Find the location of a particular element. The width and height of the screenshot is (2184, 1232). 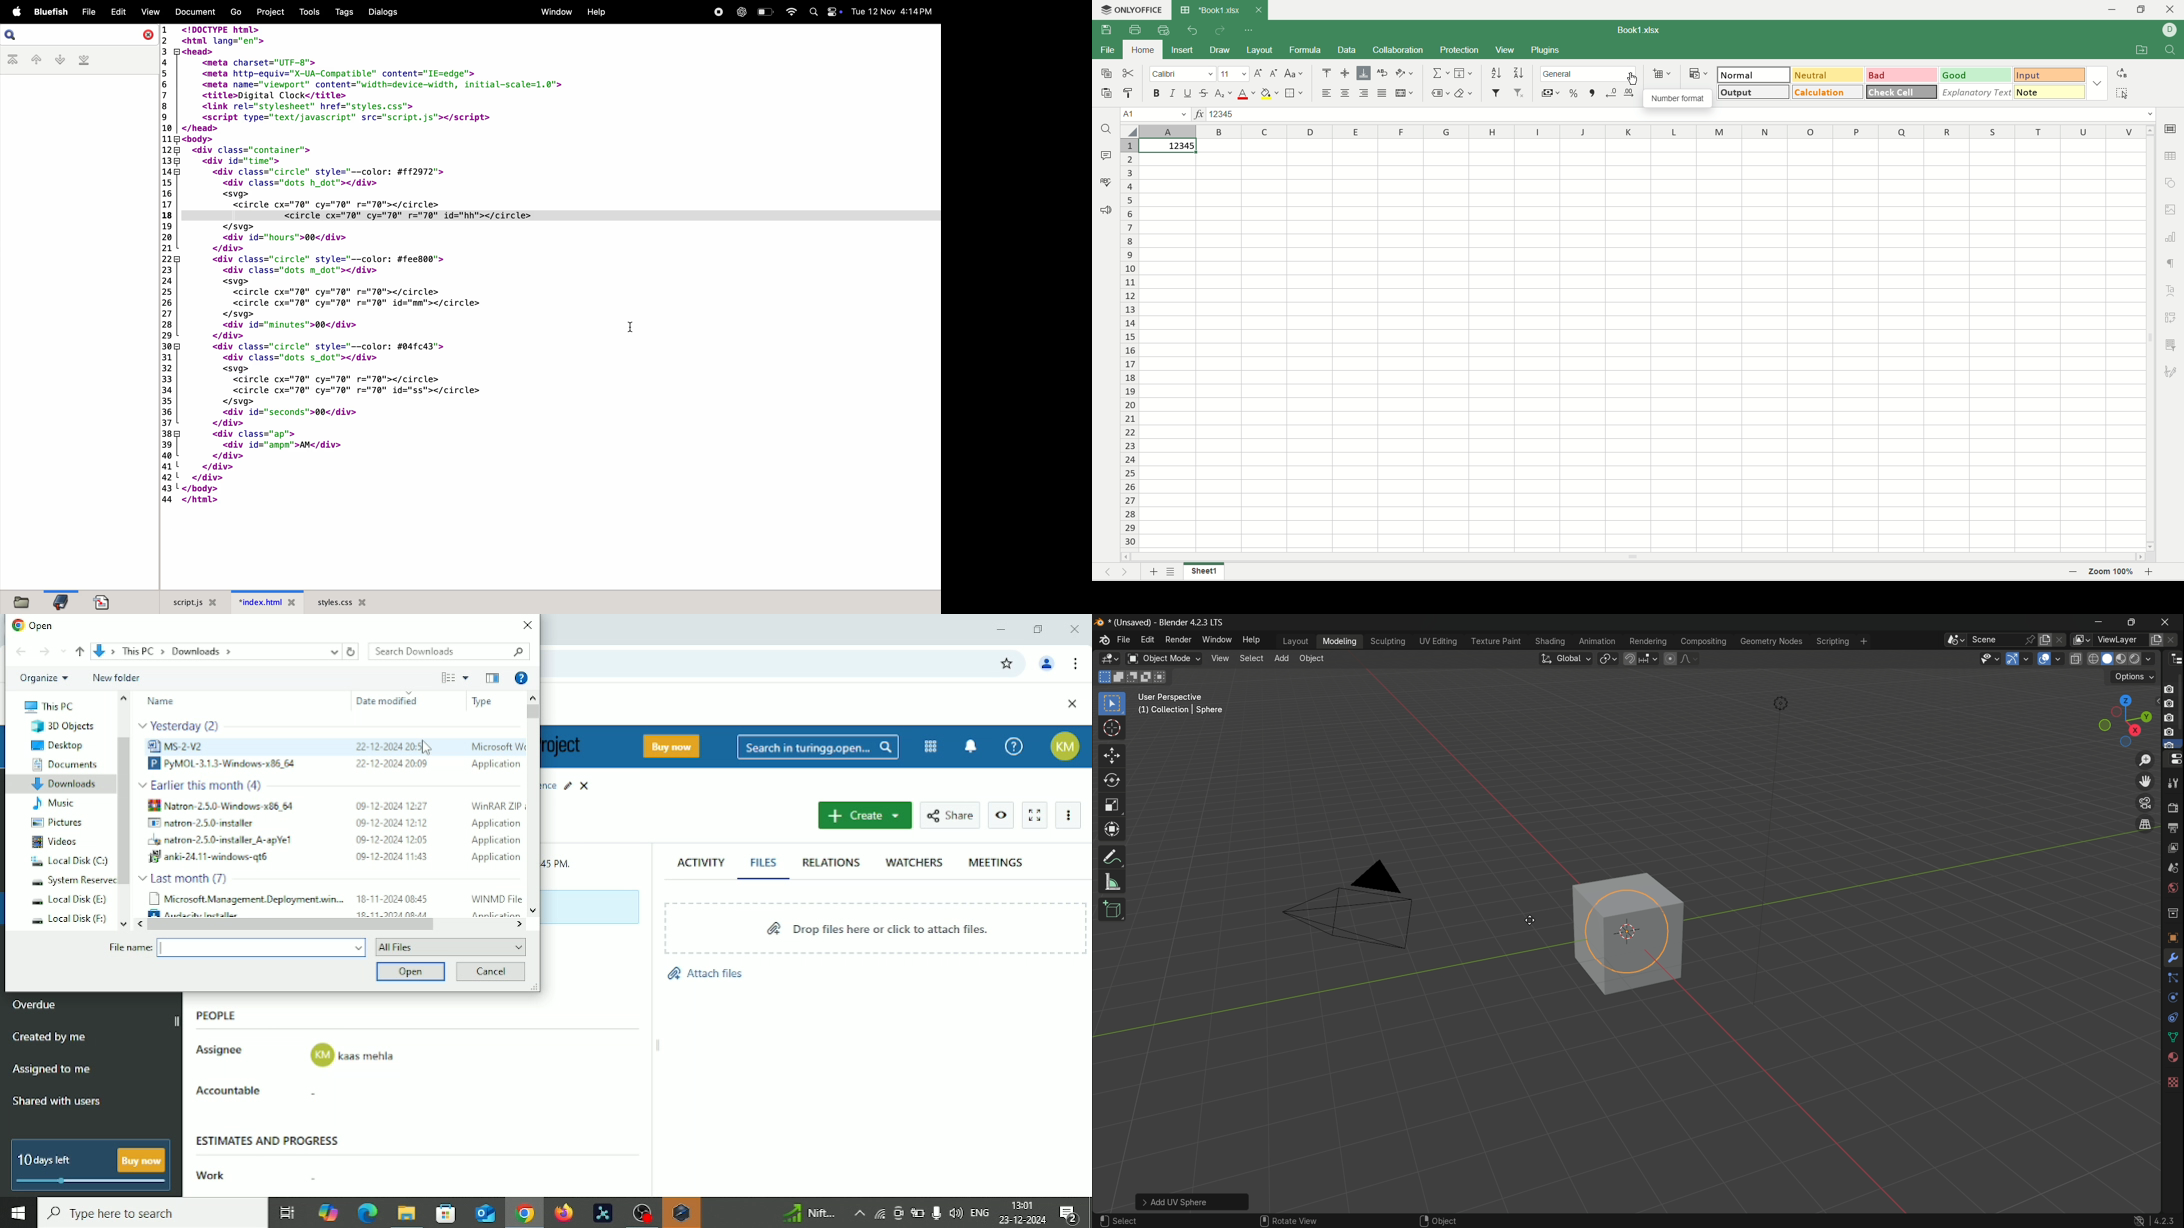

line number is located at coordinates (165, 265).